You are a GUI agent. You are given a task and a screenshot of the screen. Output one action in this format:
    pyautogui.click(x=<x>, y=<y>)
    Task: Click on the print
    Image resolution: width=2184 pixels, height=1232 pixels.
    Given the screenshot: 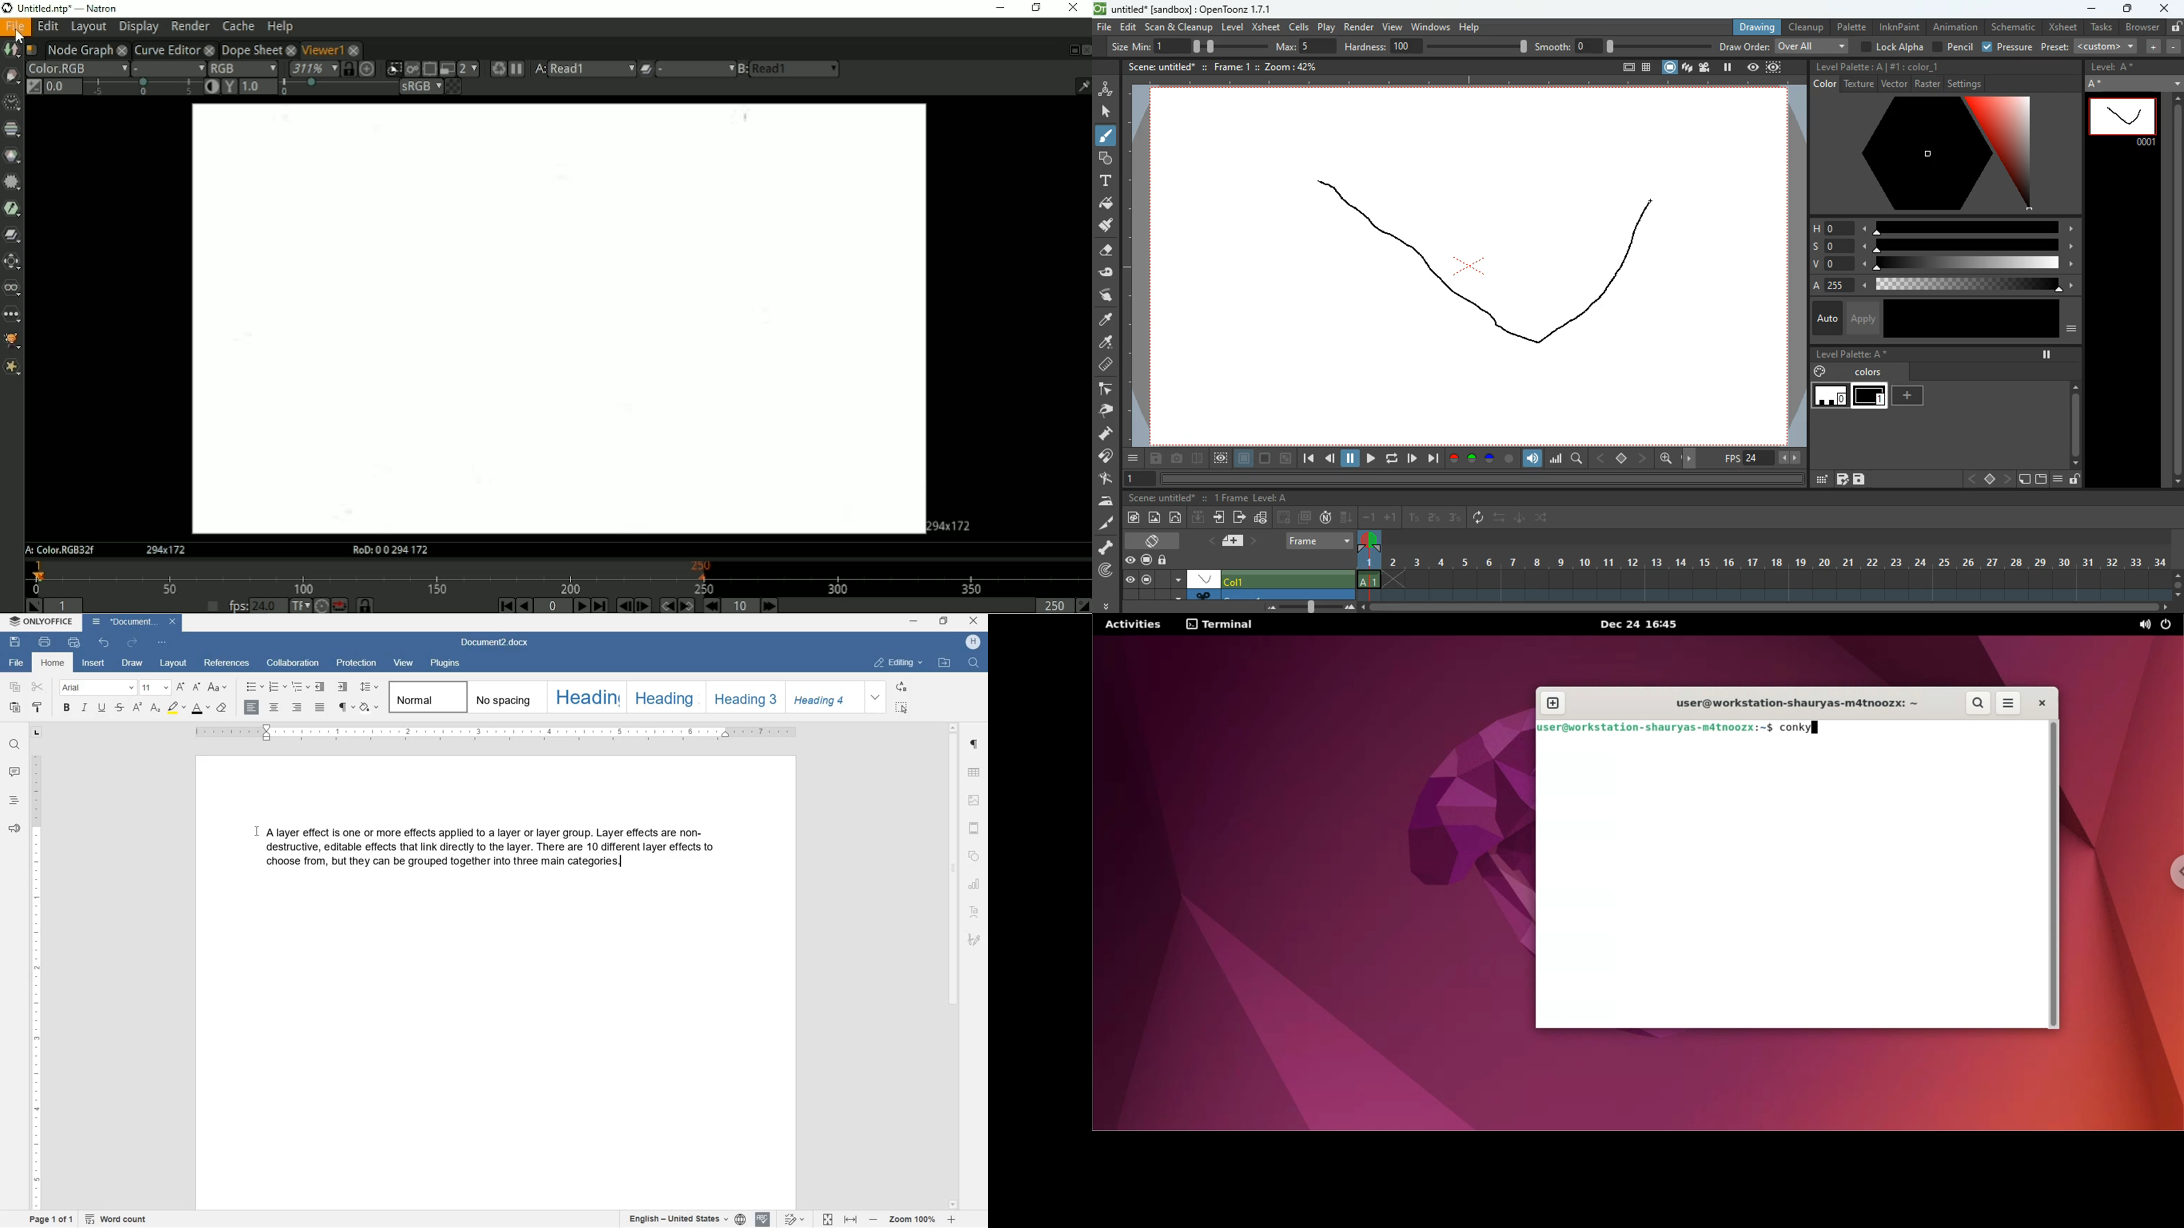 What is the action you would take?
    pyautogui.click(x=45, y=642)
    